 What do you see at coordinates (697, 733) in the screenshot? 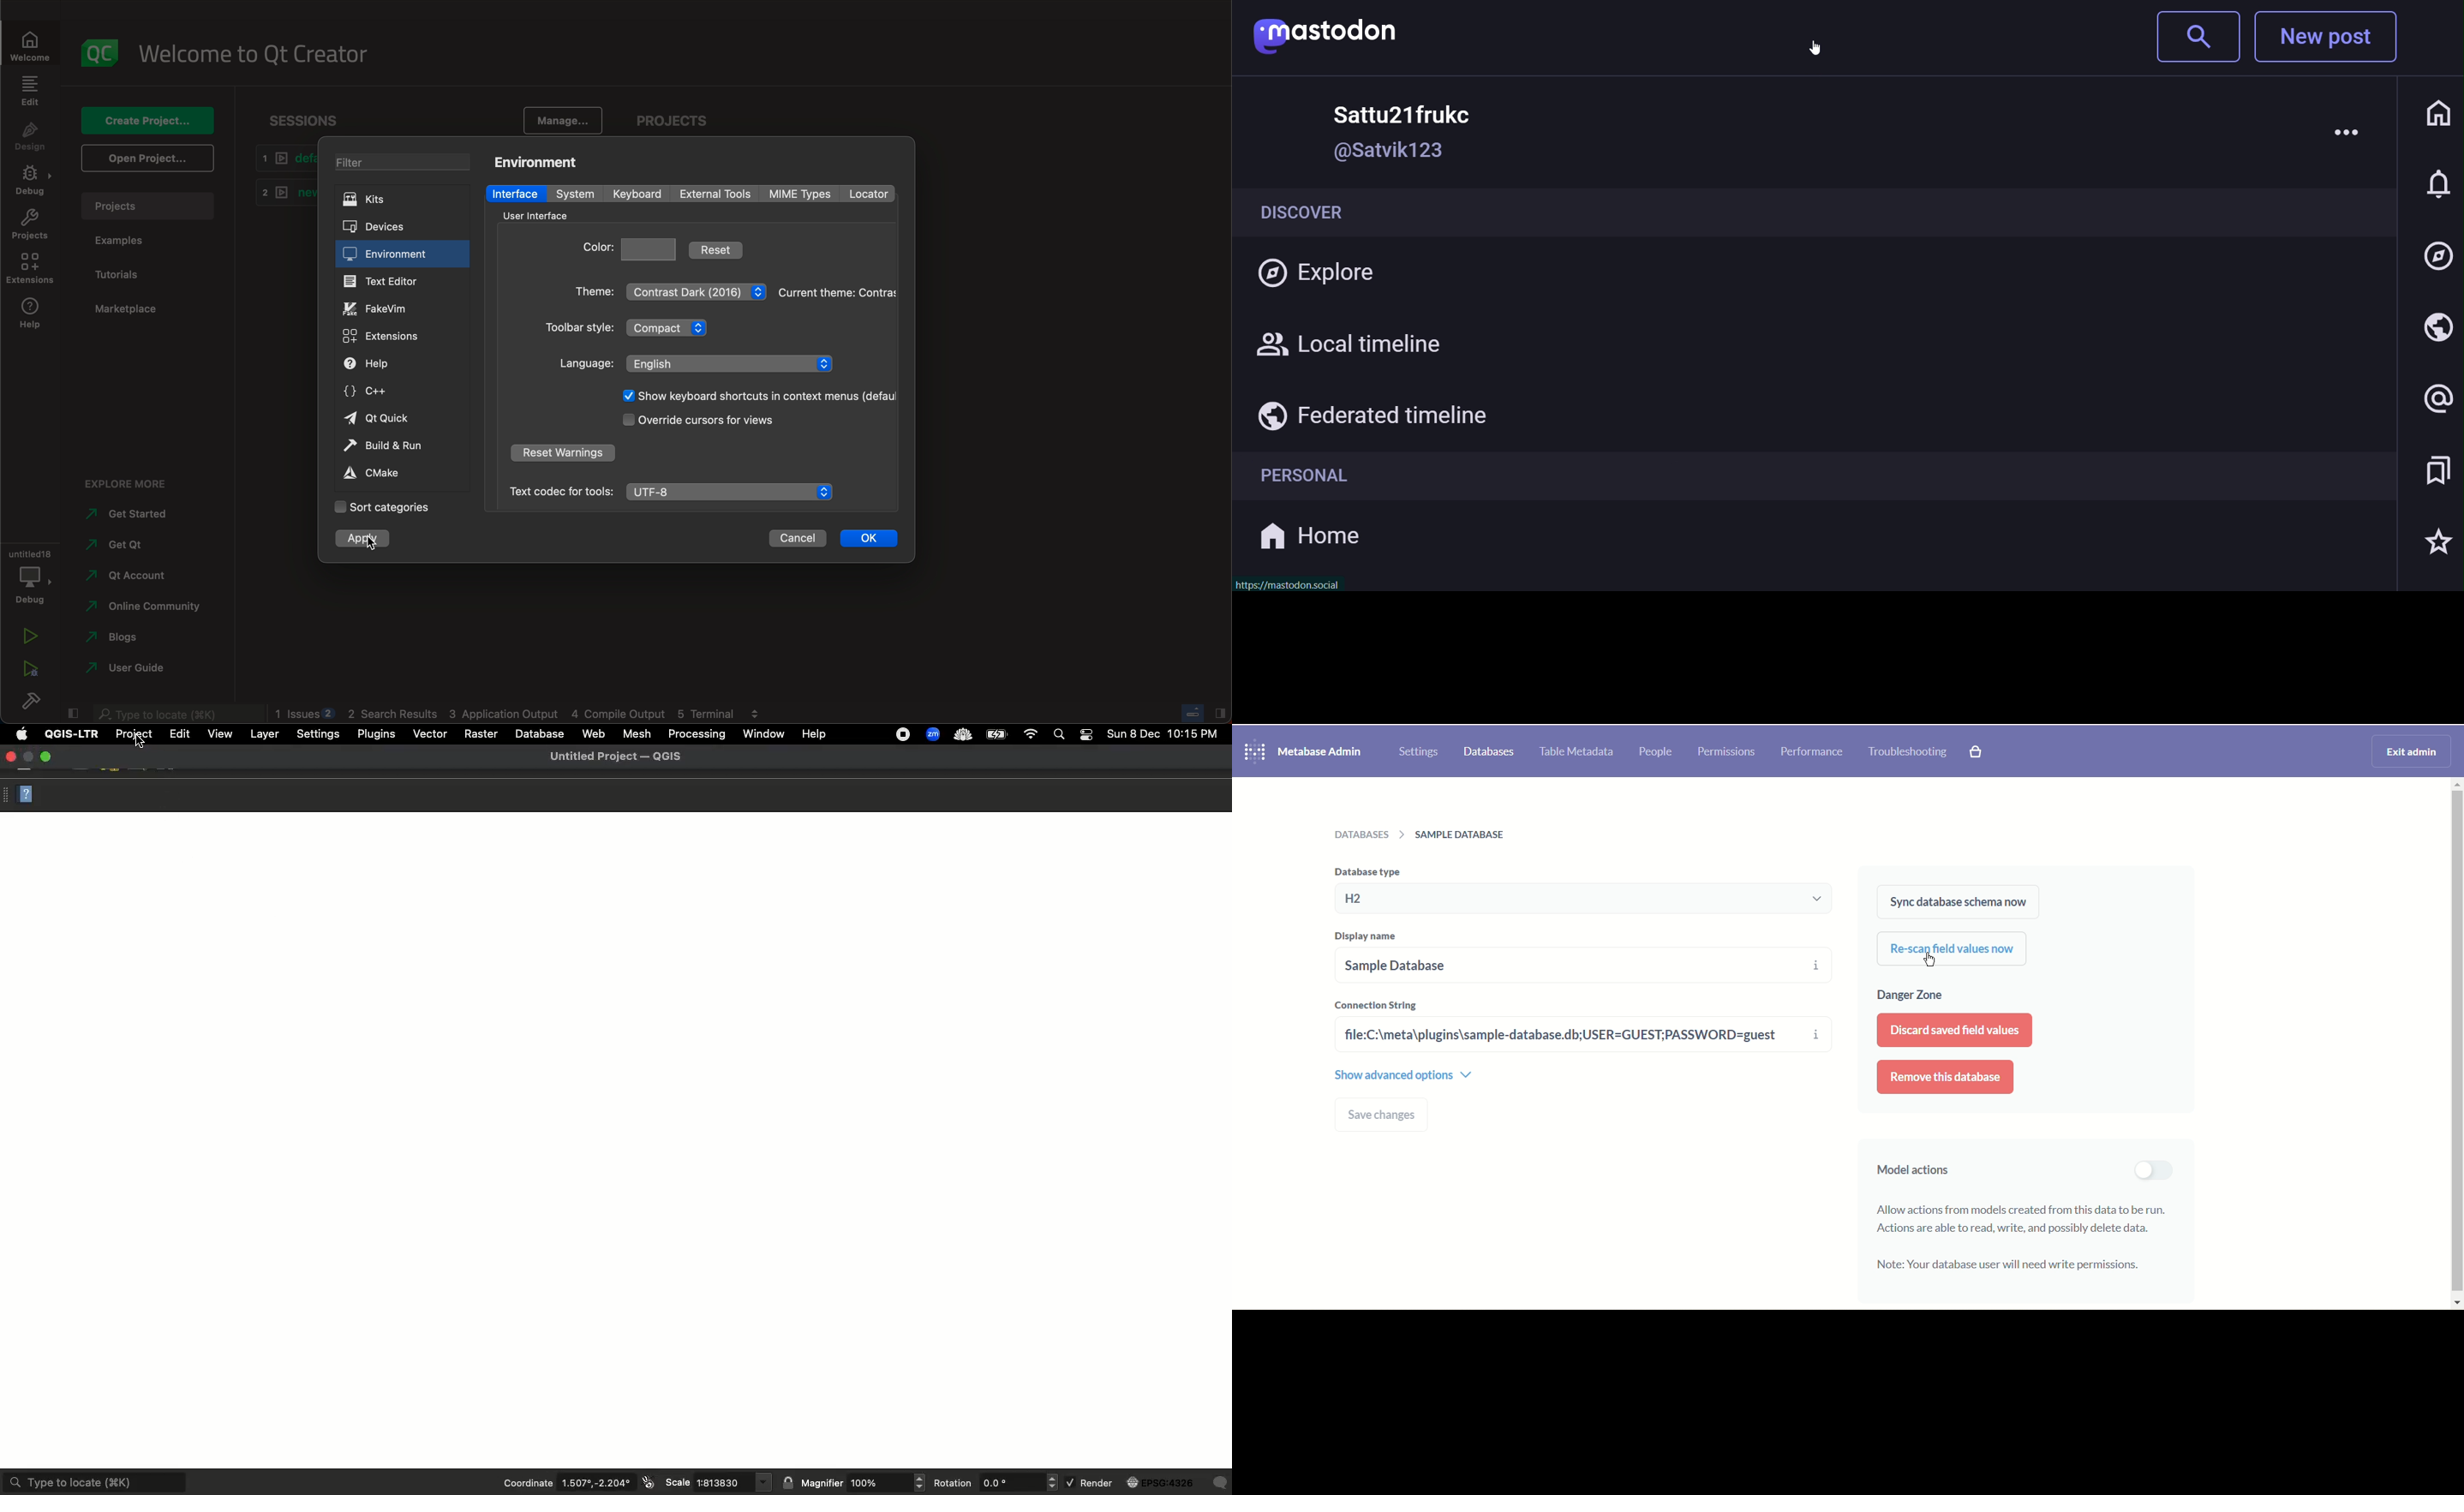
I see `Processing` at bounding box center [697, 733].